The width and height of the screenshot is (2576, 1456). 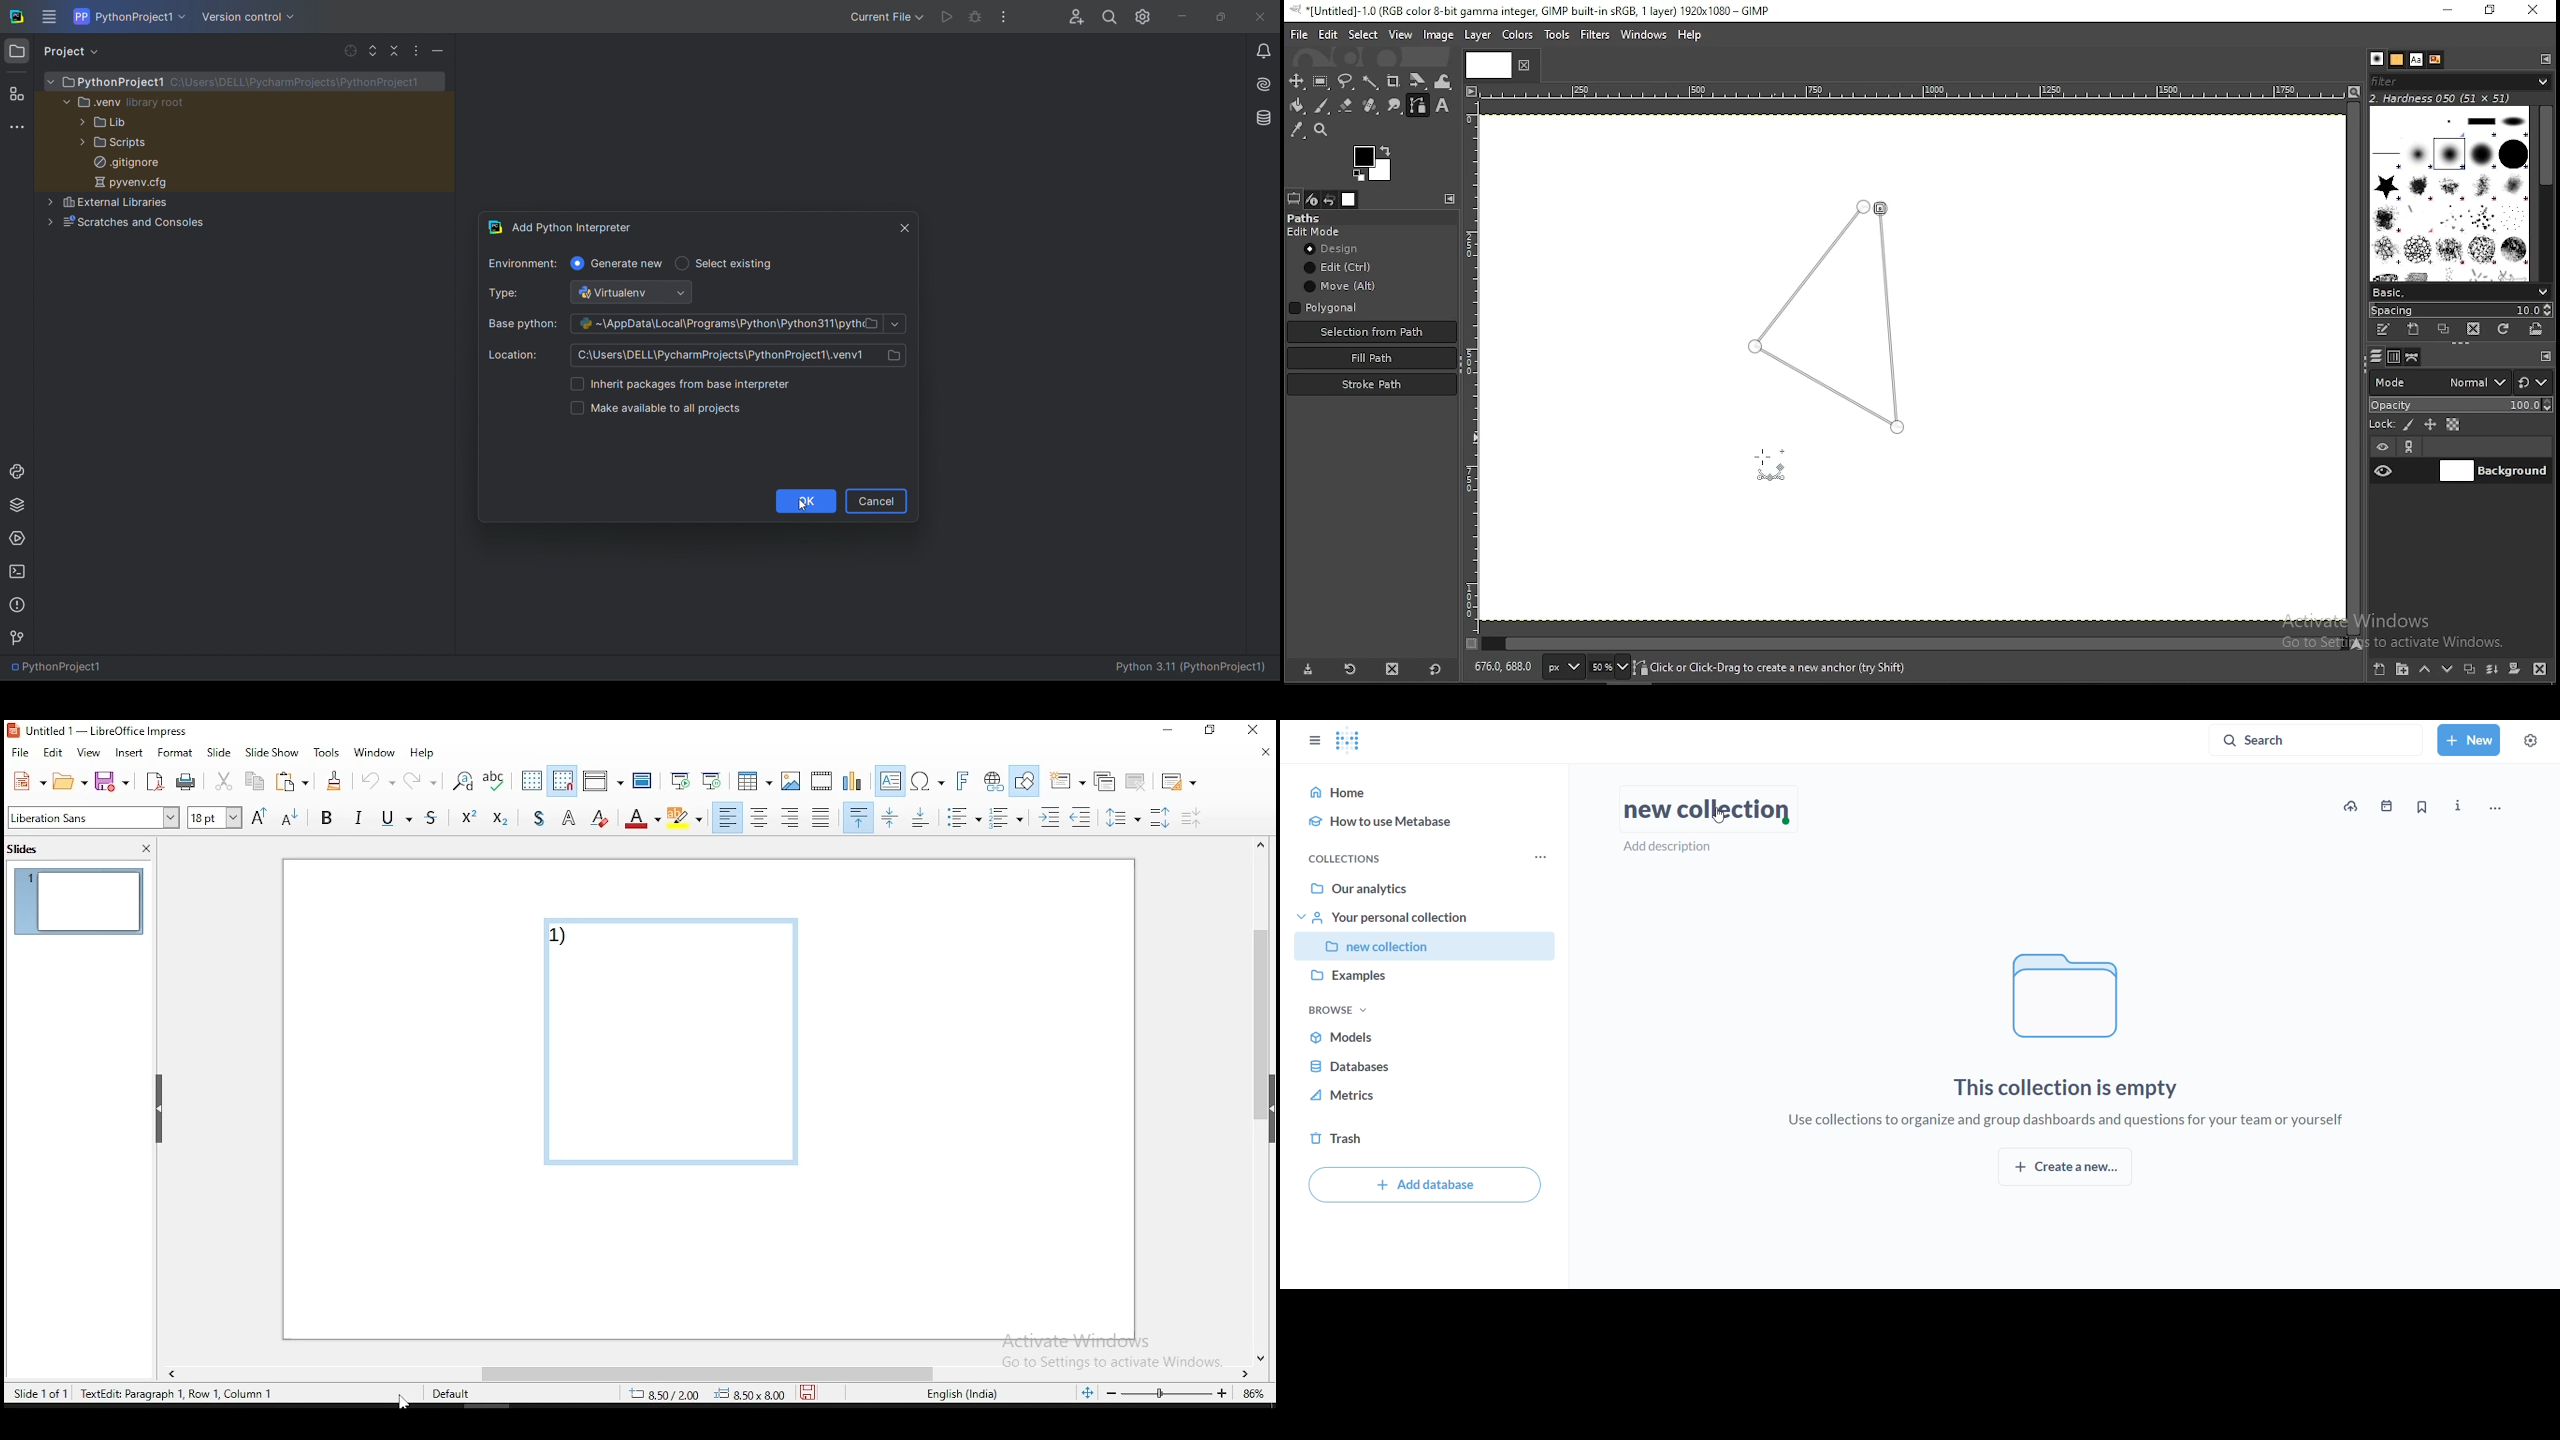 I want to click on show draw functions, so click(x=1024, y=780).